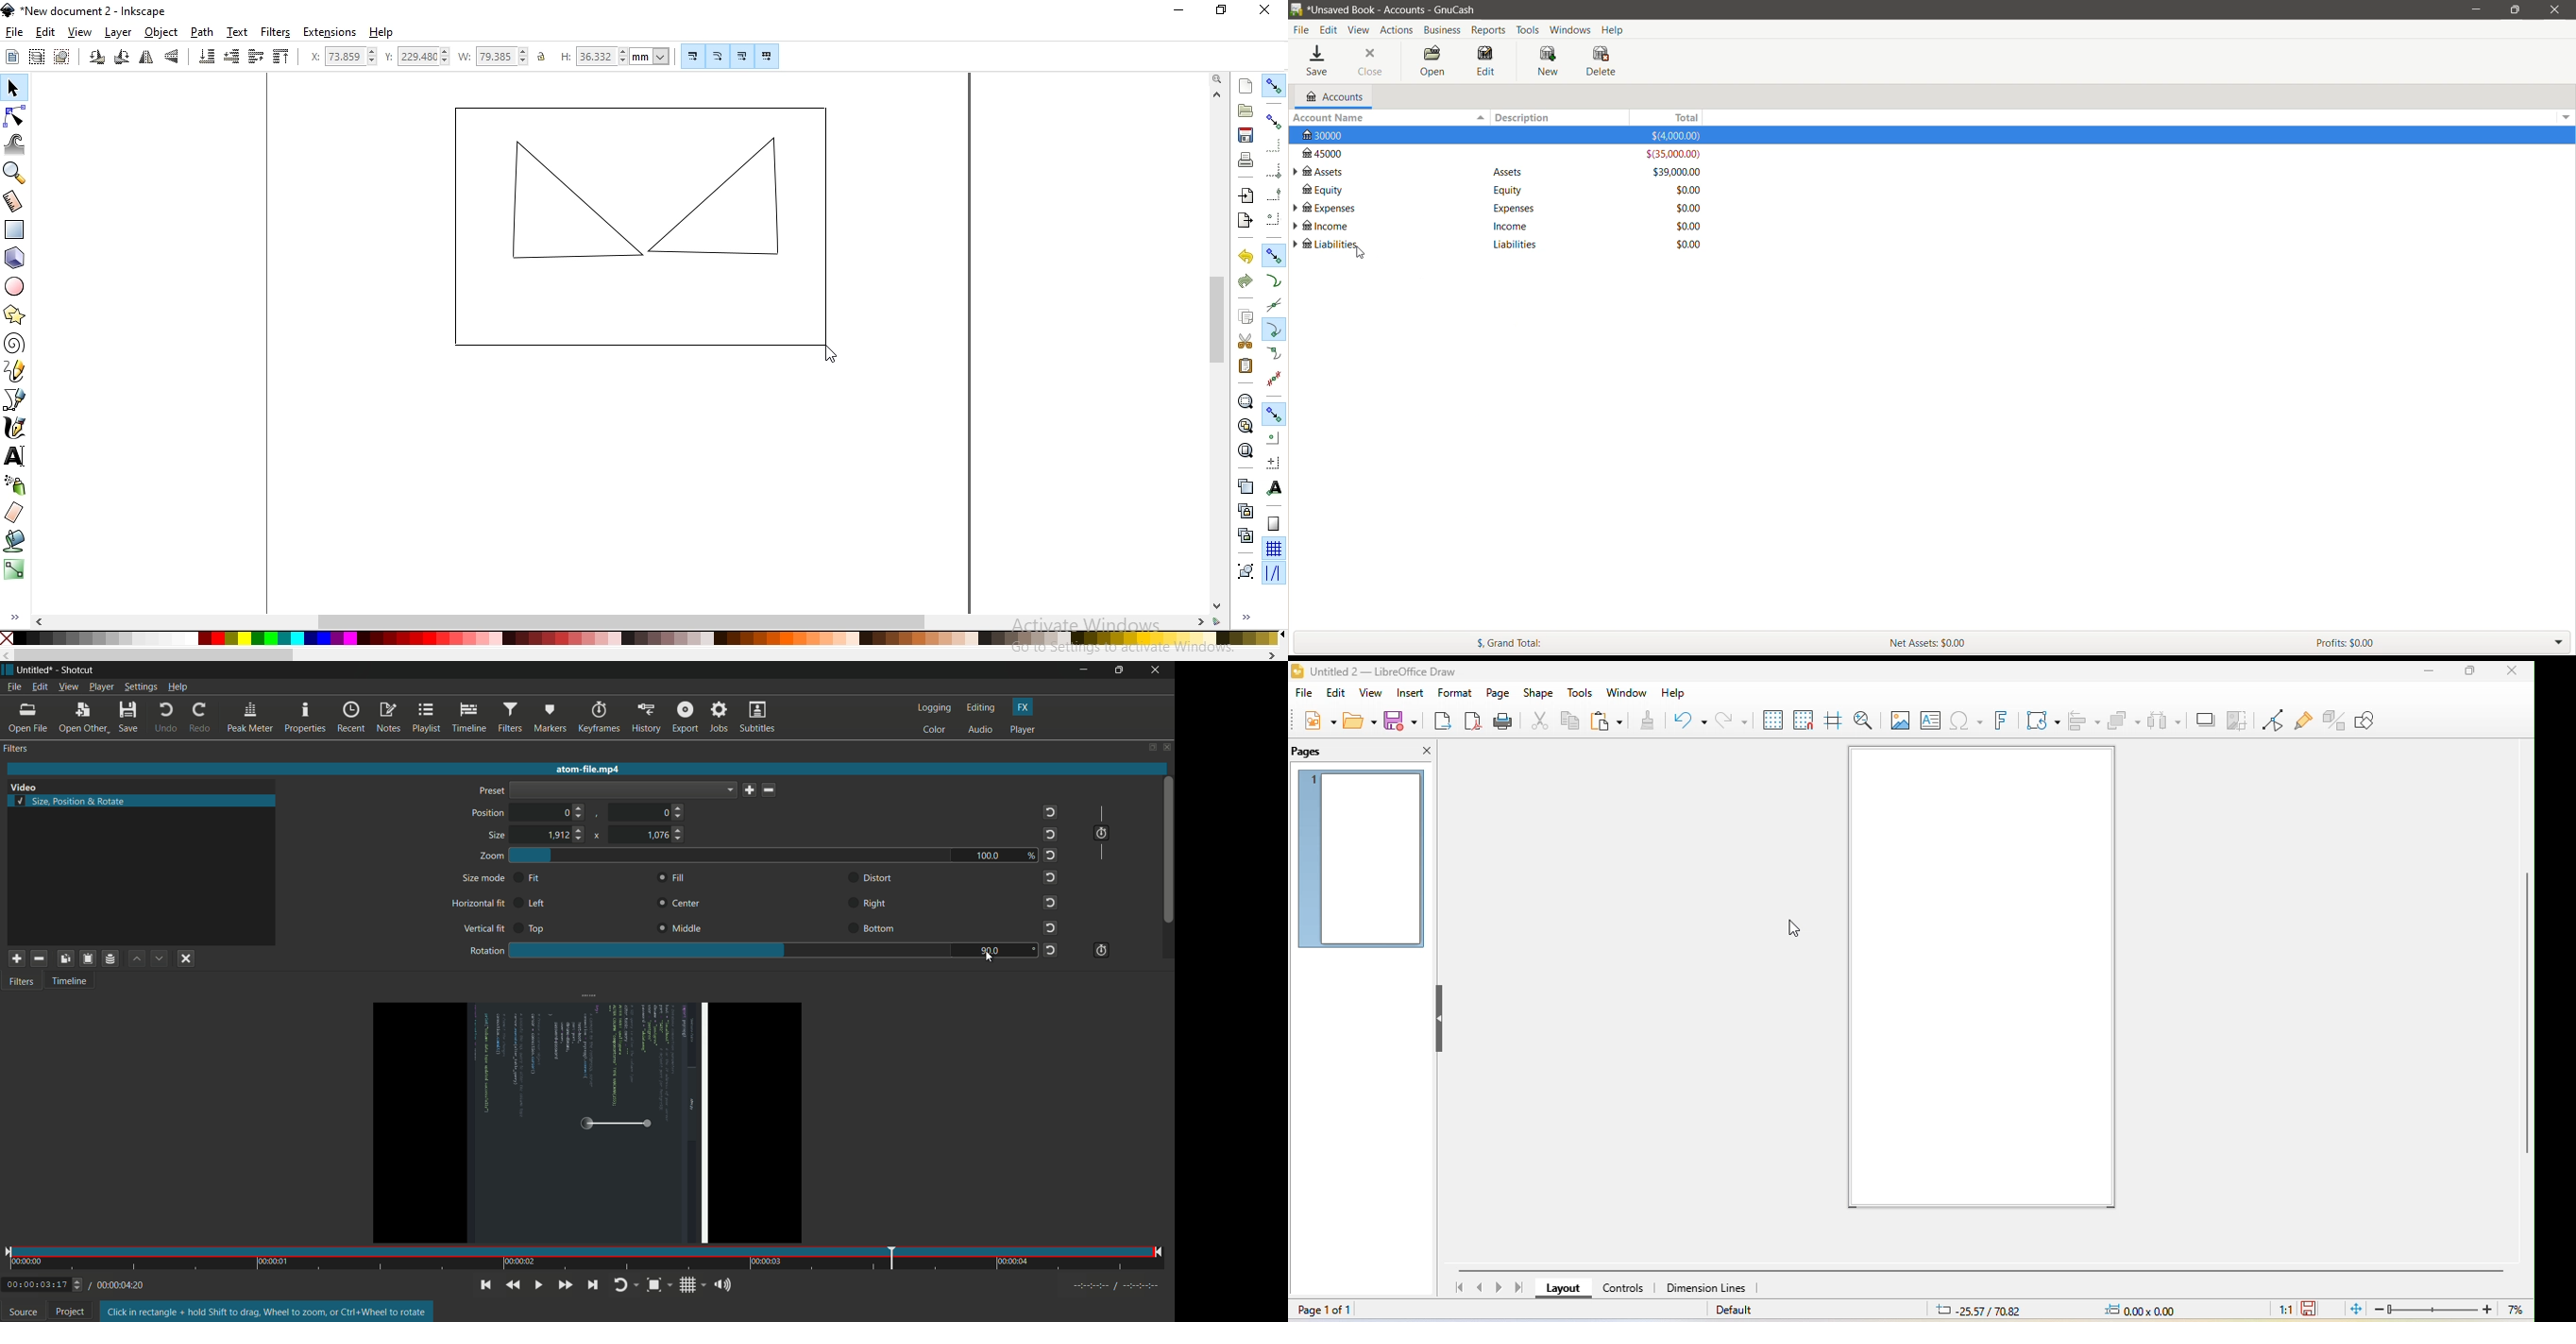 This screenshot has width=2576, height=1344. I want to click on timeline, so click(68, 980).